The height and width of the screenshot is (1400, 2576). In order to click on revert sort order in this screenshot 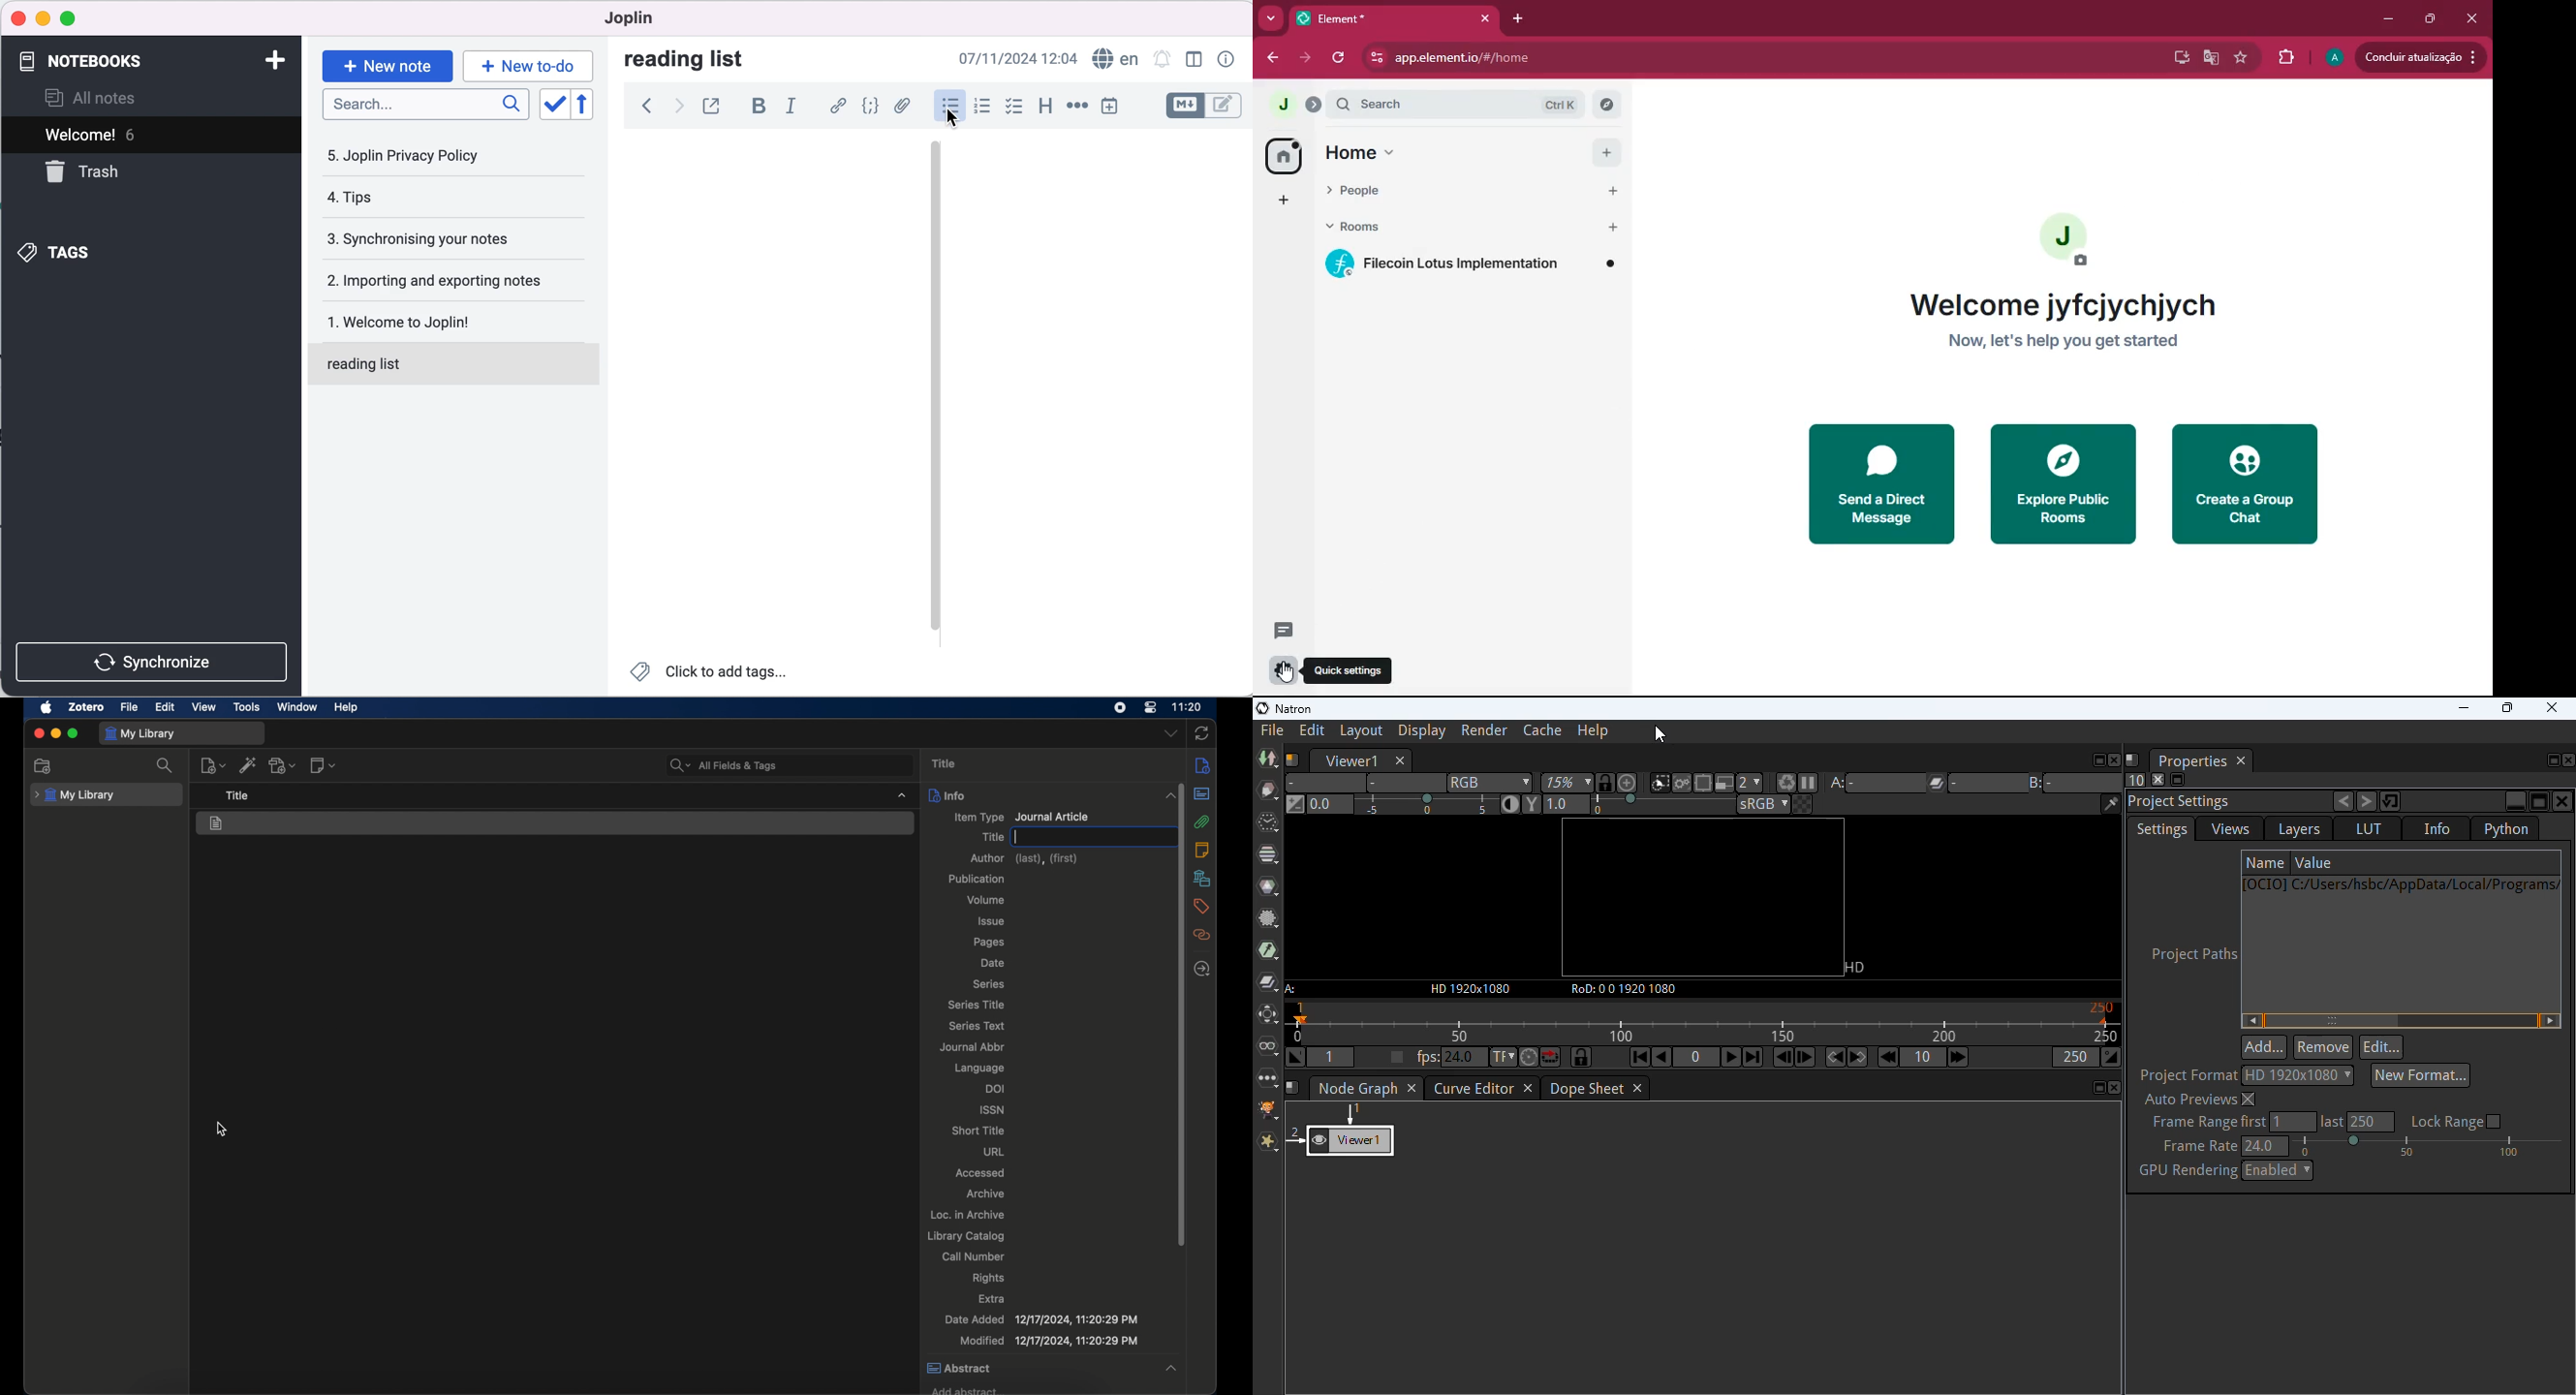, I will do `click(588, 105)`.